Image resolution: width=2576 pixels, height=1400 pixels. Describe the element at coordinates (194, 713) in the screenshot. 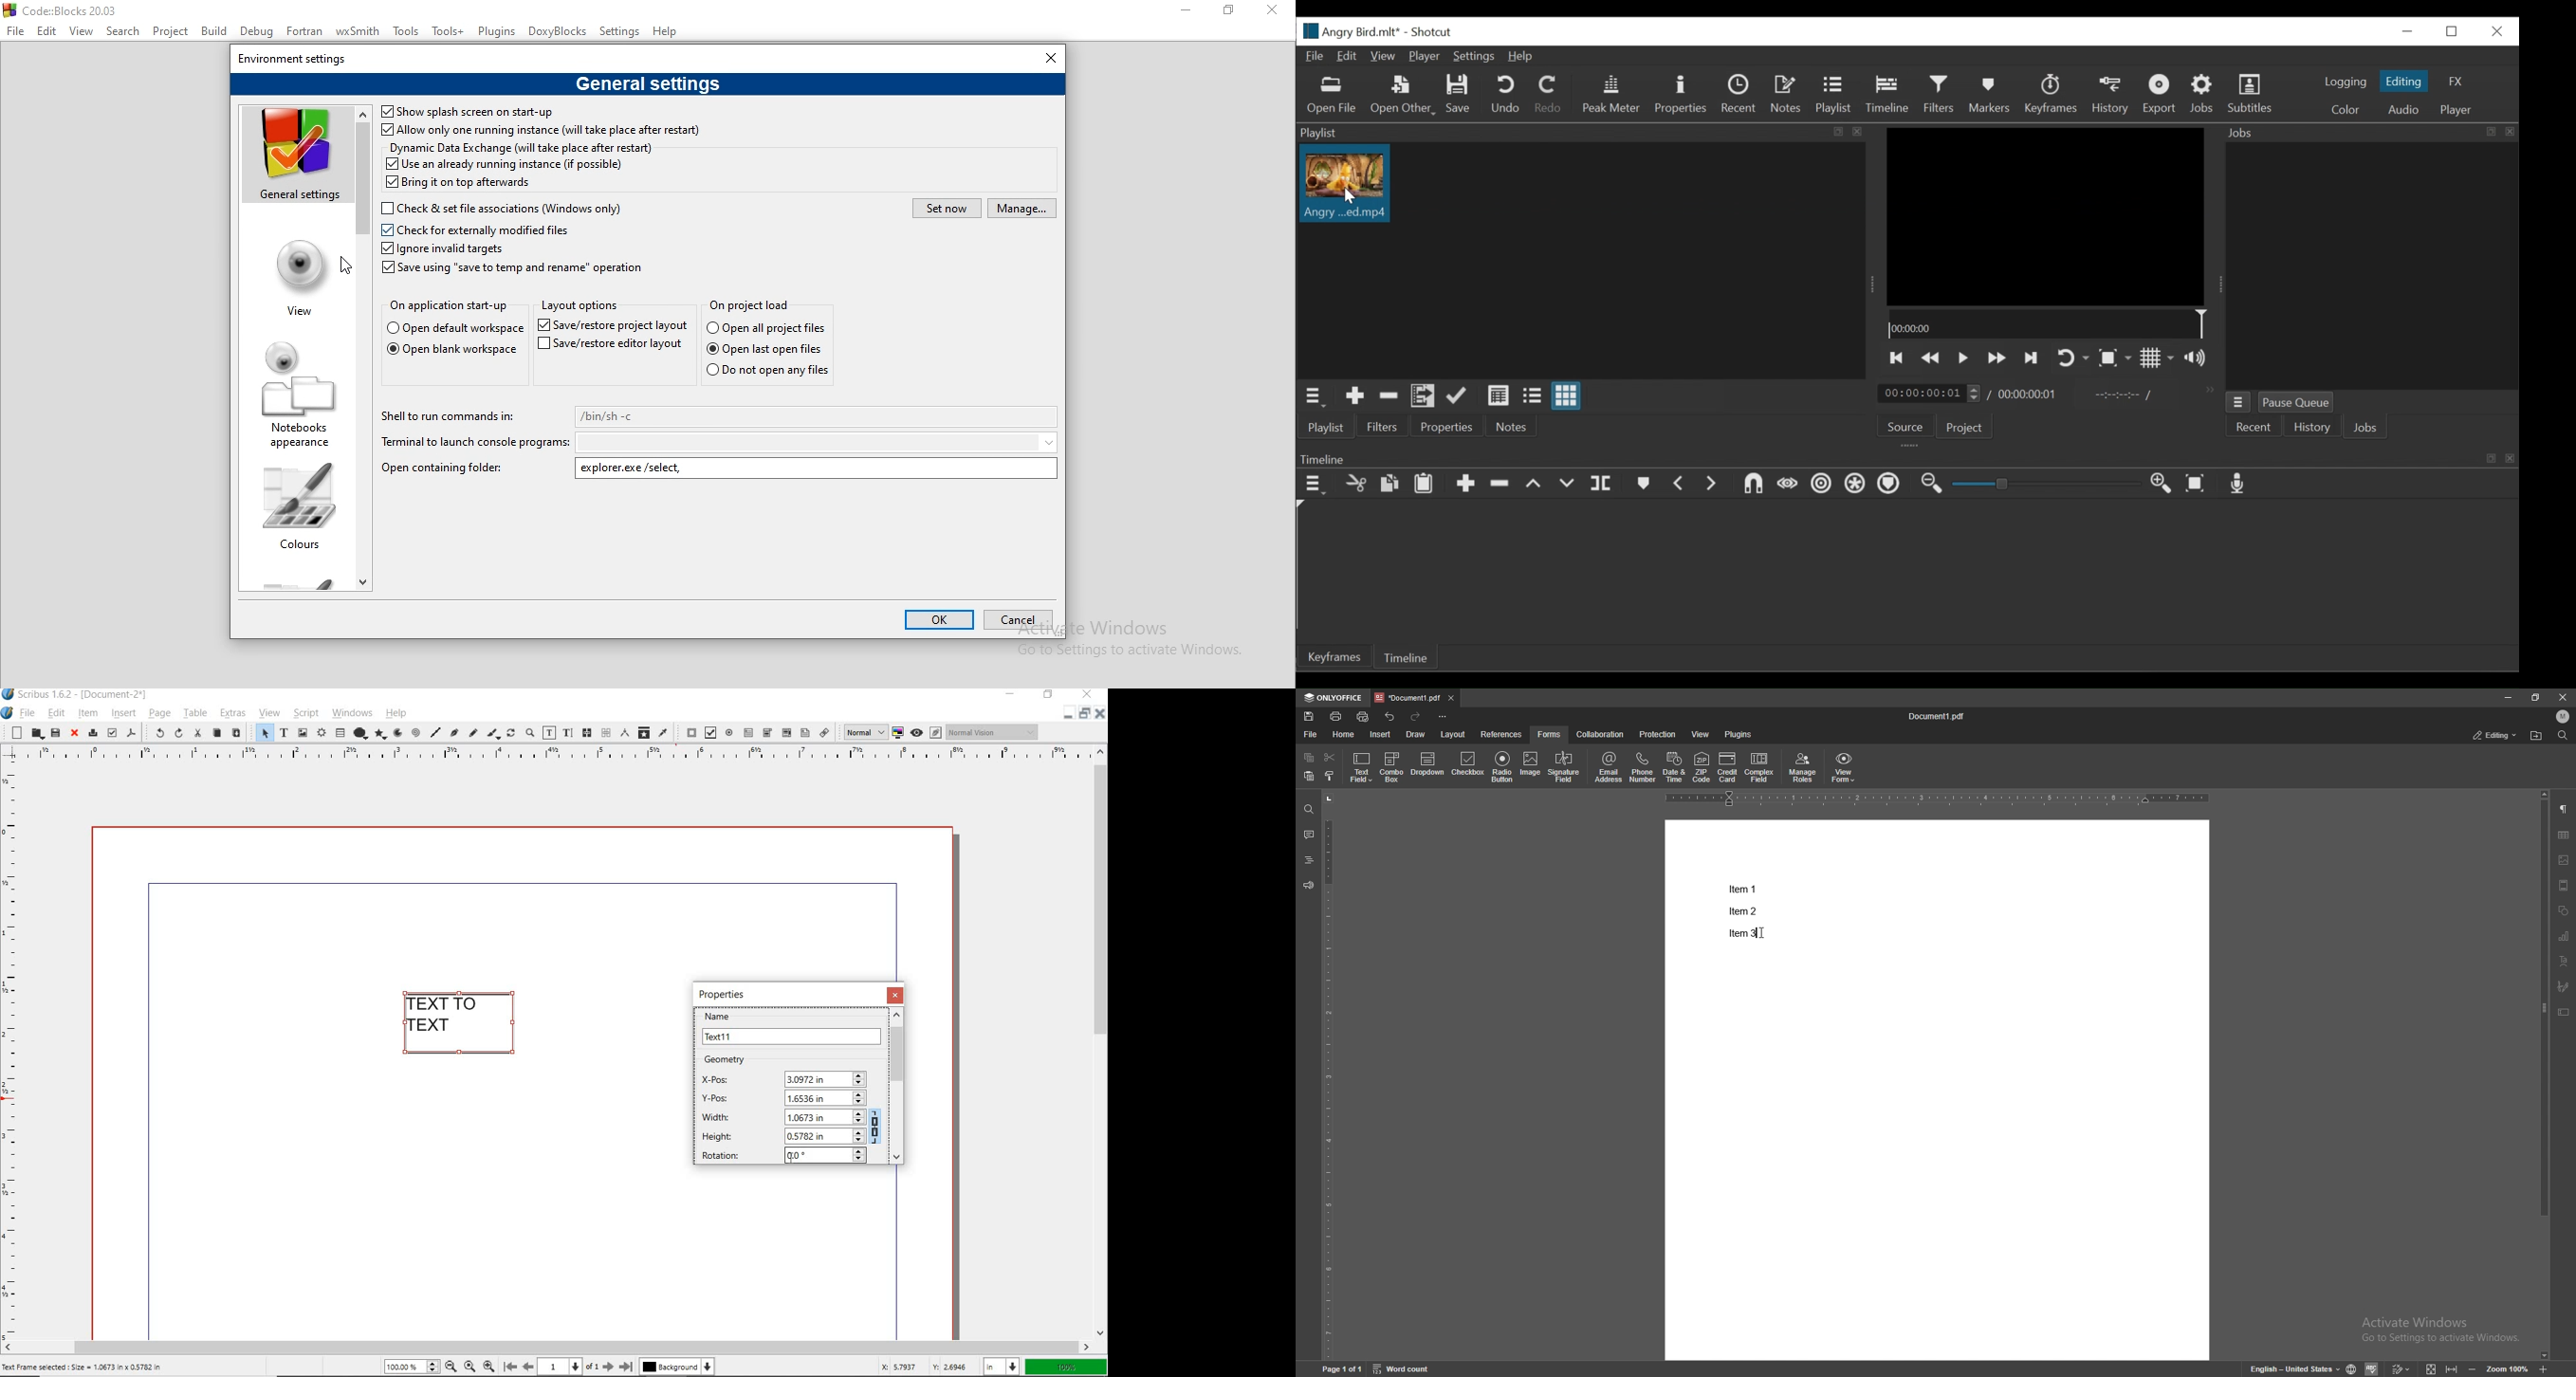

I see `table` at that location.